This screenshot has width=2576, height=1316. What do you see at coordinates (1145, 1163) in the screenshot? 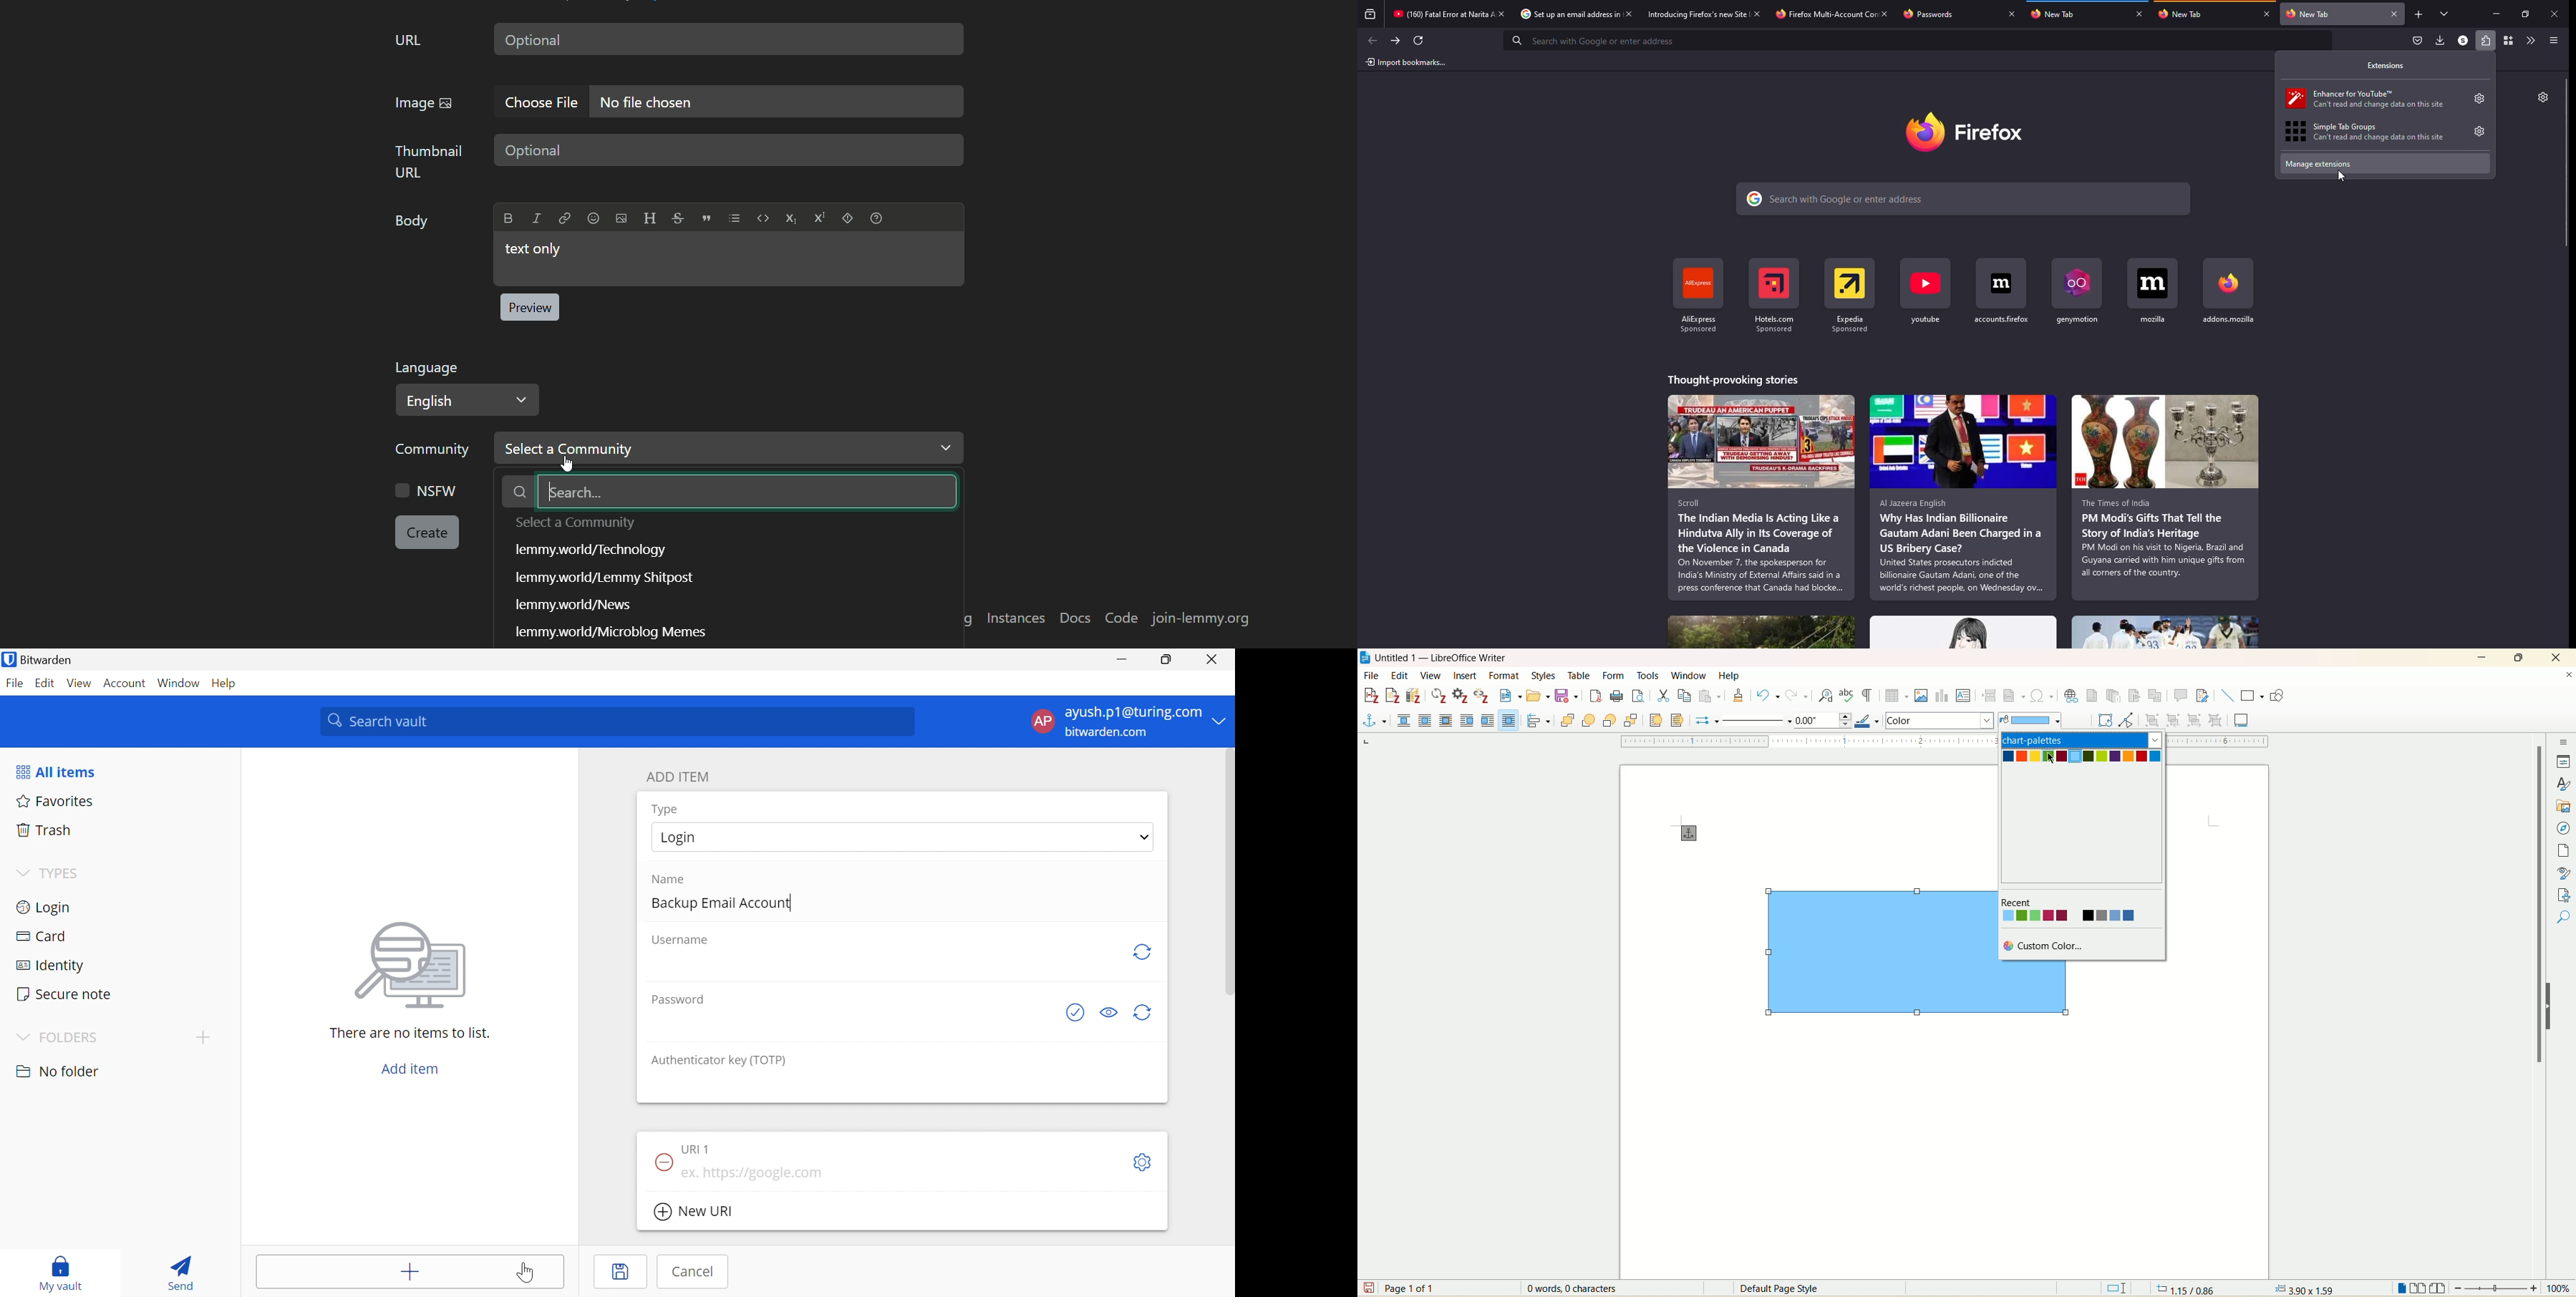
I see `Toggle options` at bounding box center [1145, 1163].